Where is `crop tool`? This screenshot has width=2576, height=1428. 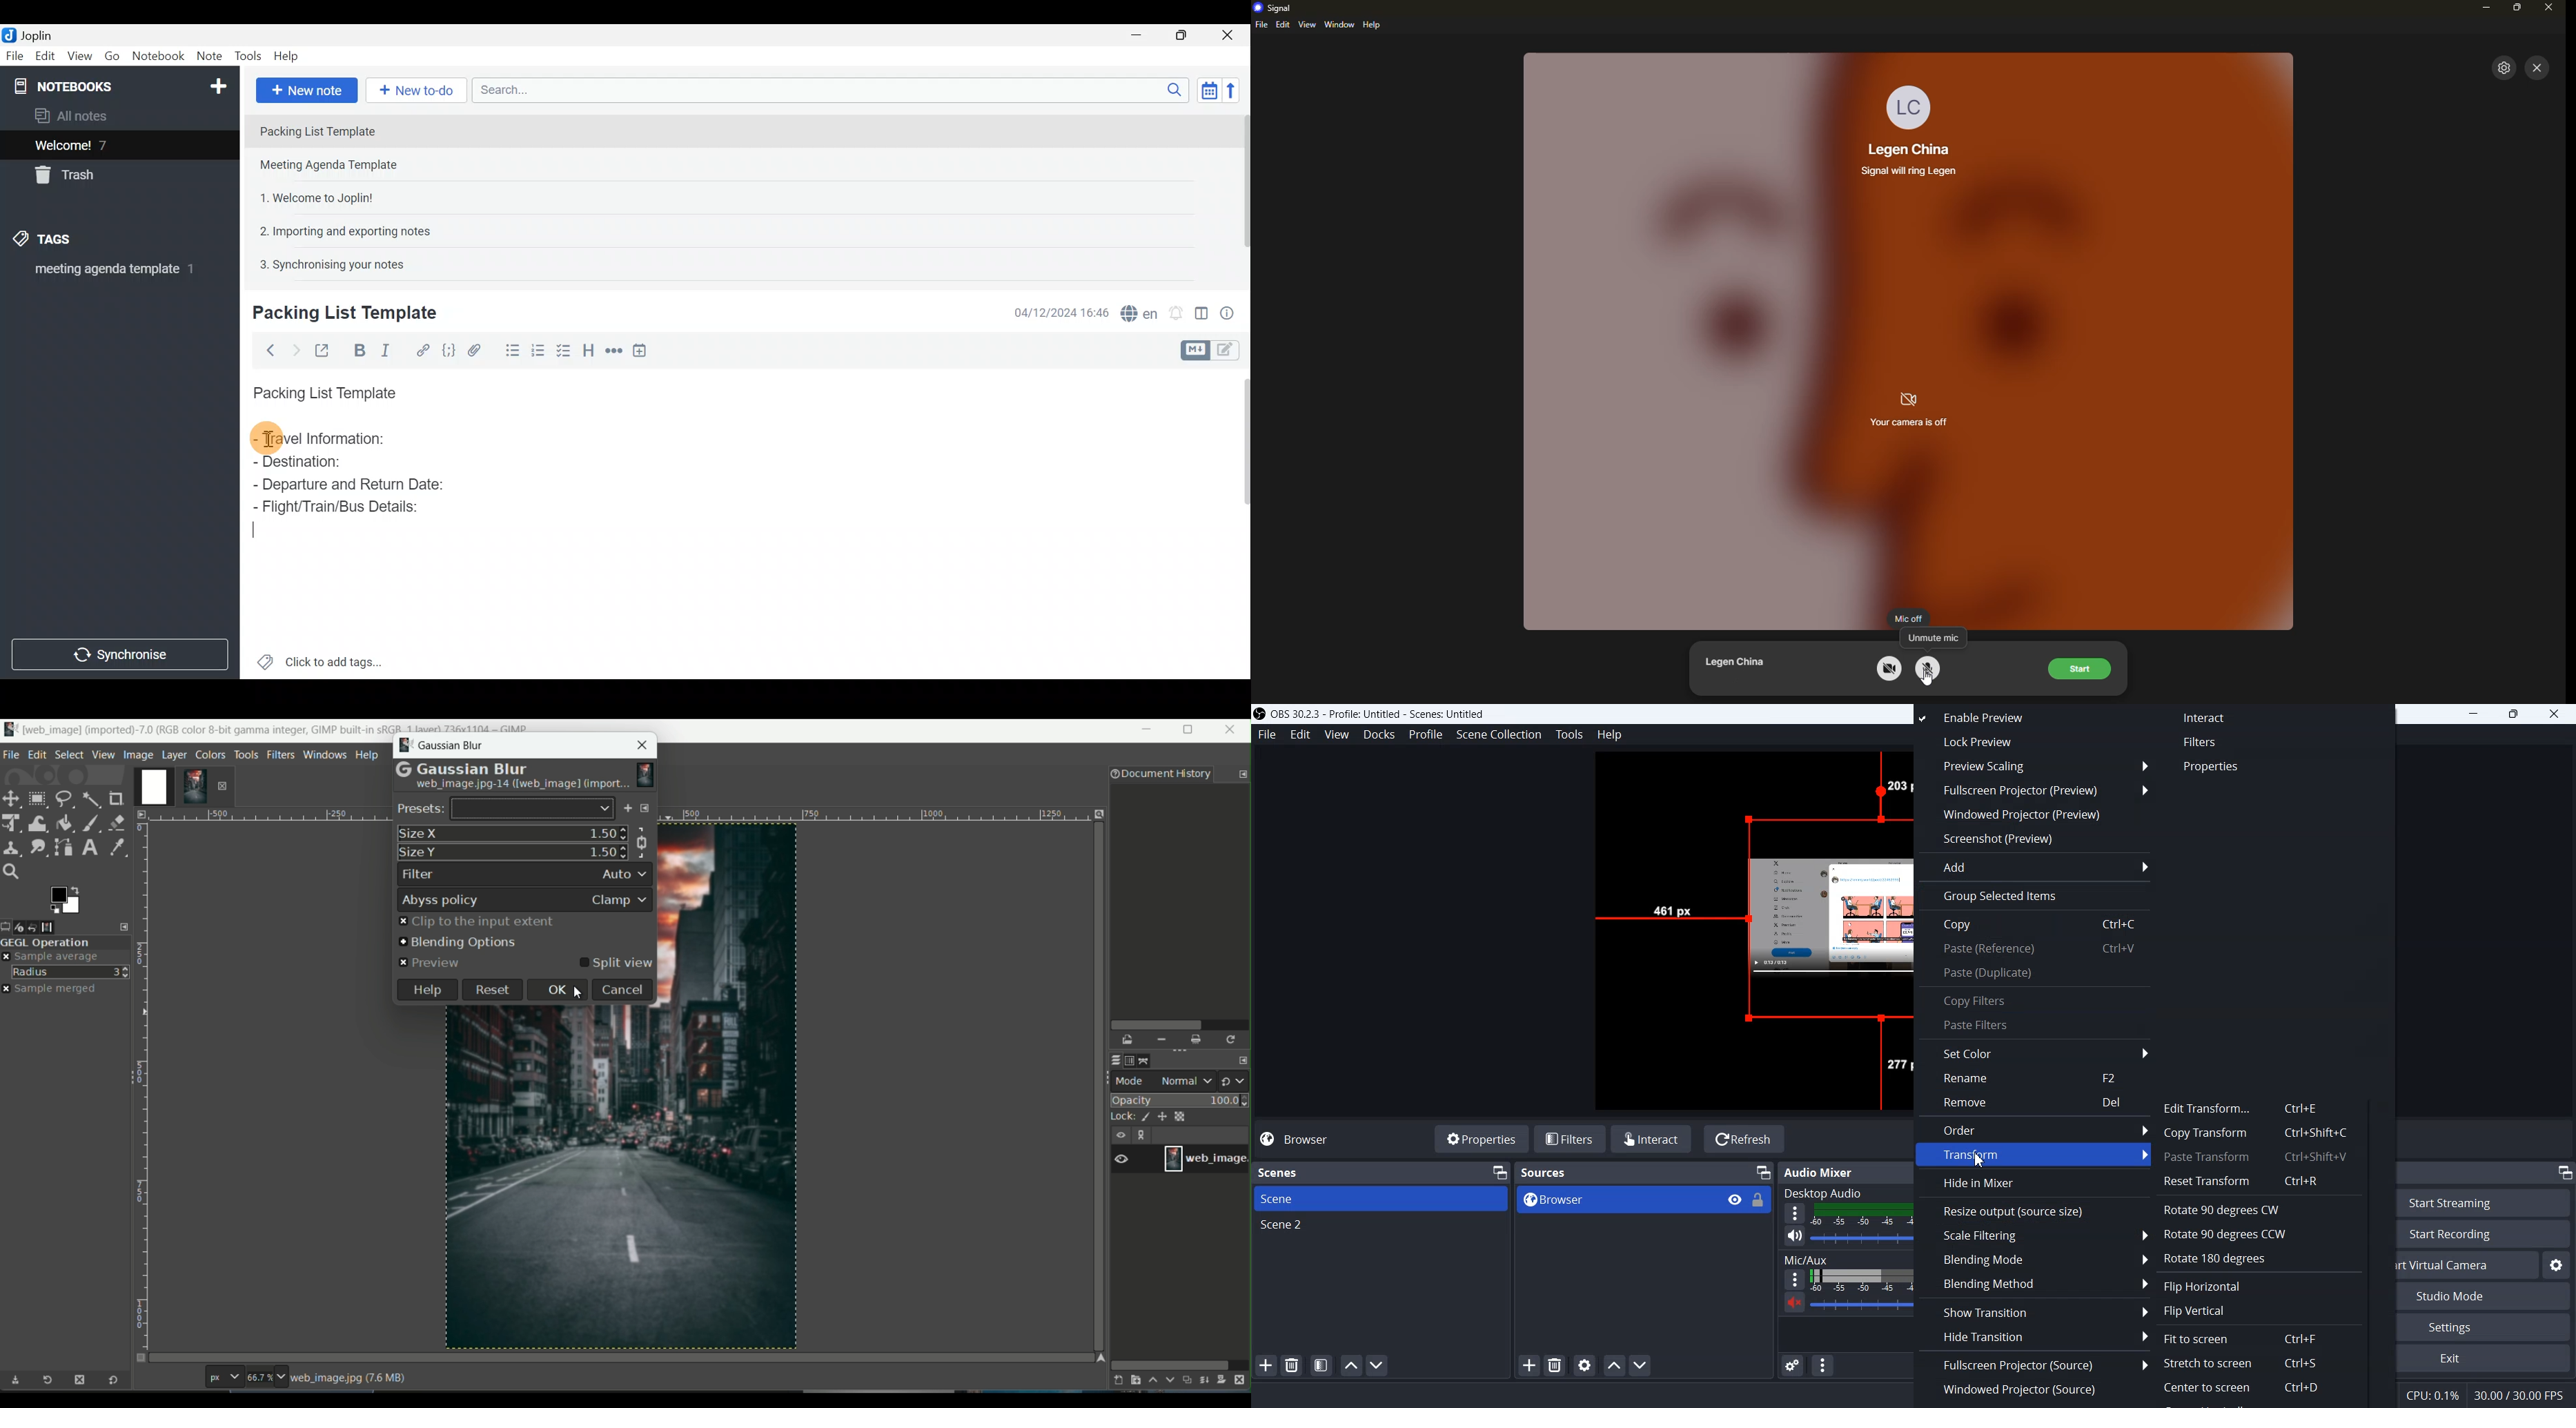
crop tool is located at coordinates (118, 799).